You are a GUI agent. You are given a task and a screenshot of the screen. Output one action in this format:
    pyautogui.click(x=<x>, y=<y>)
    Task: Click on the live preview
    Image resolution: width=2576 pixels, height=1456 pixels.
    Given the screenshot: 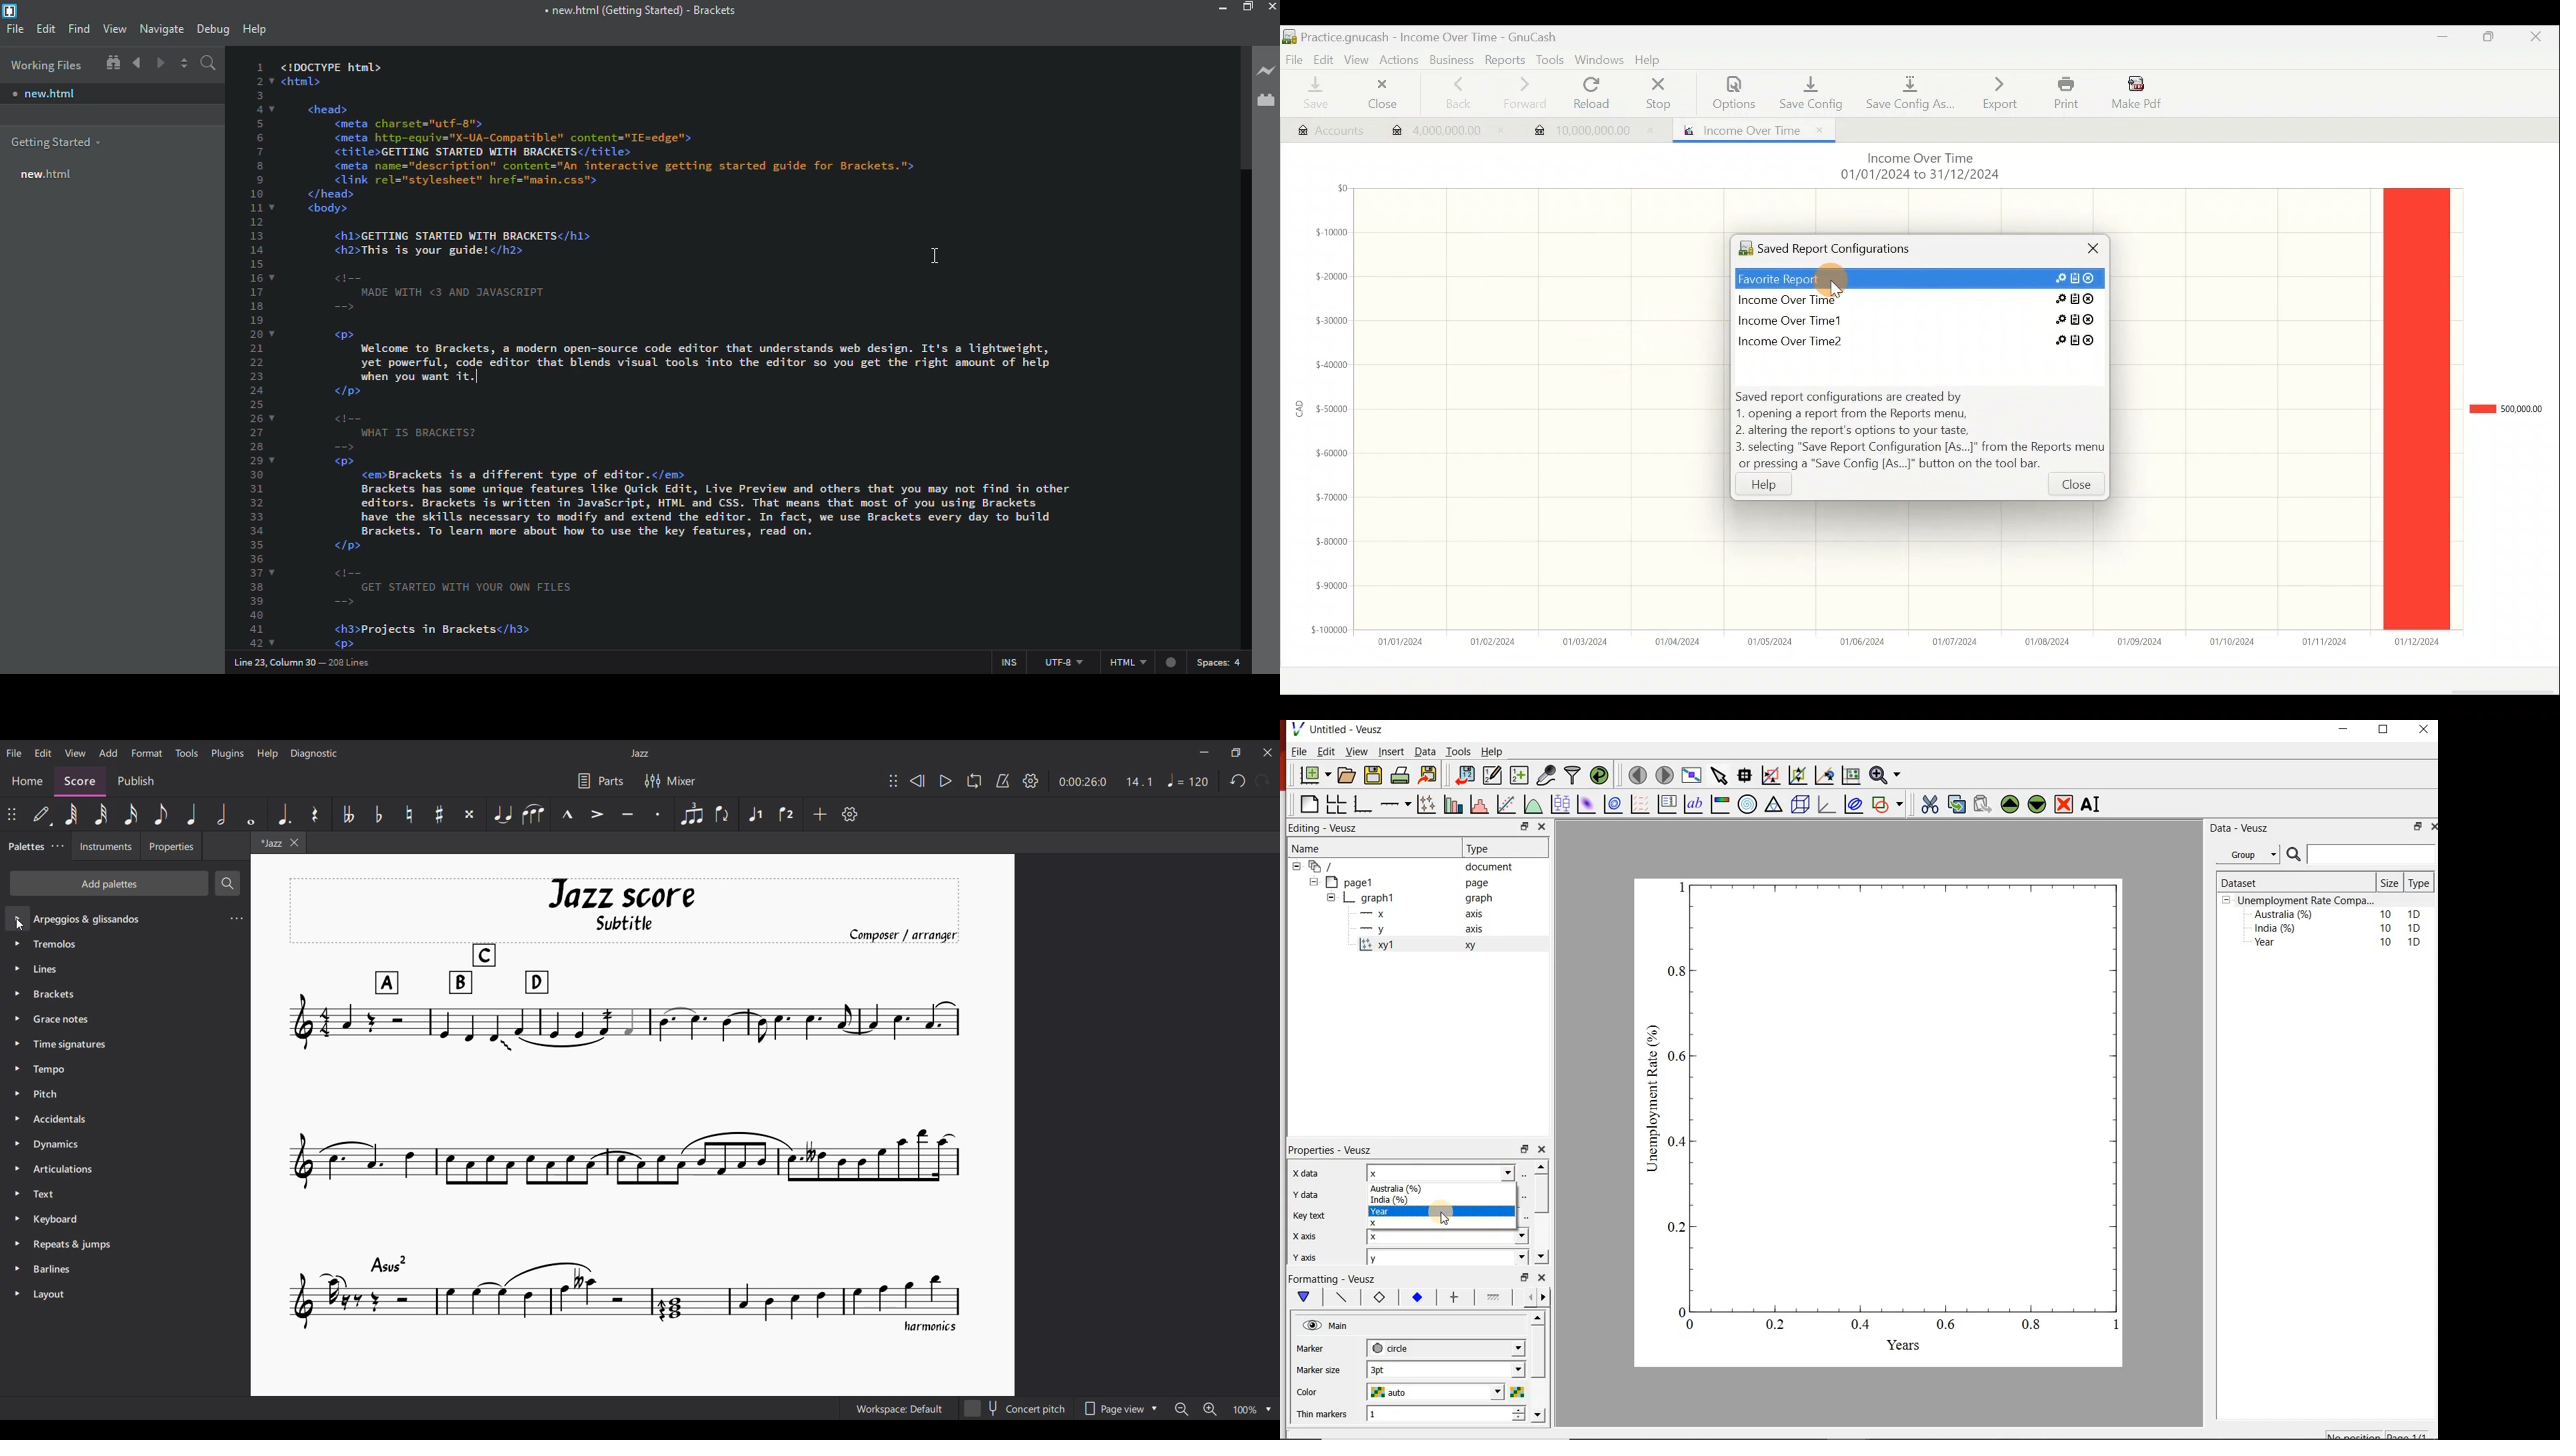 What is the action you would take?
    pyautogui.click(x=1267, y=71)
    